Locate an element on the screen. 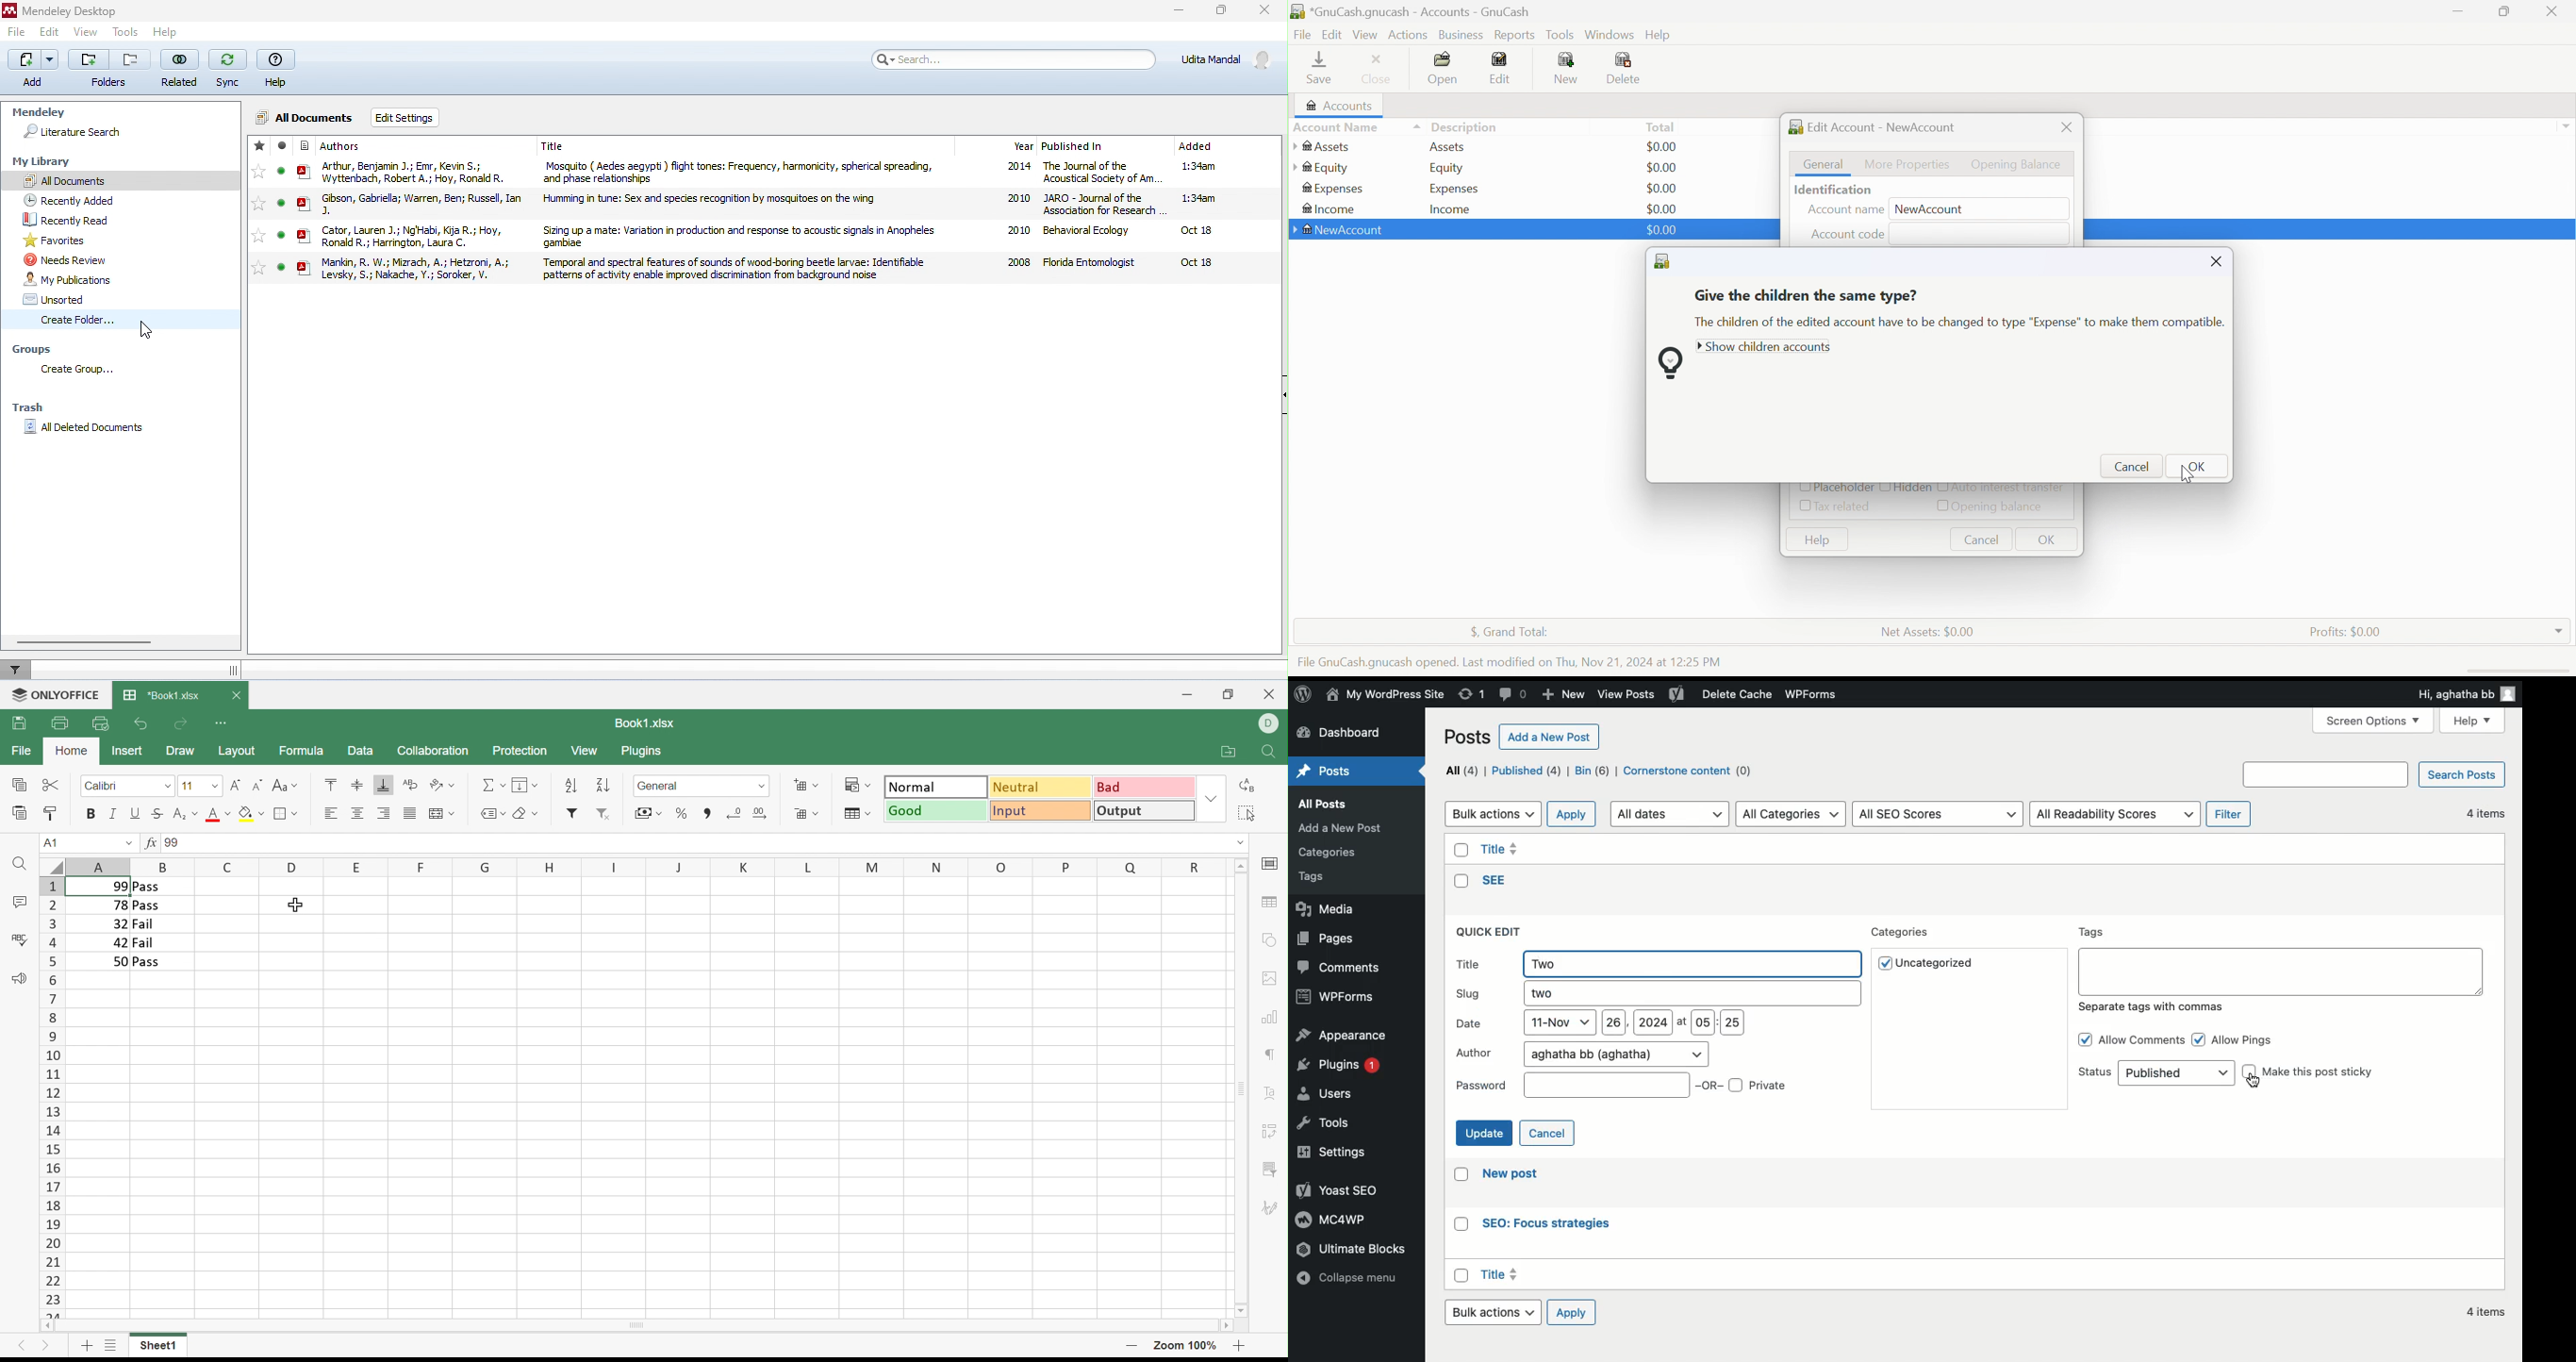 The image size is (2576, 1372).  is located at coordinates (1497, 882).